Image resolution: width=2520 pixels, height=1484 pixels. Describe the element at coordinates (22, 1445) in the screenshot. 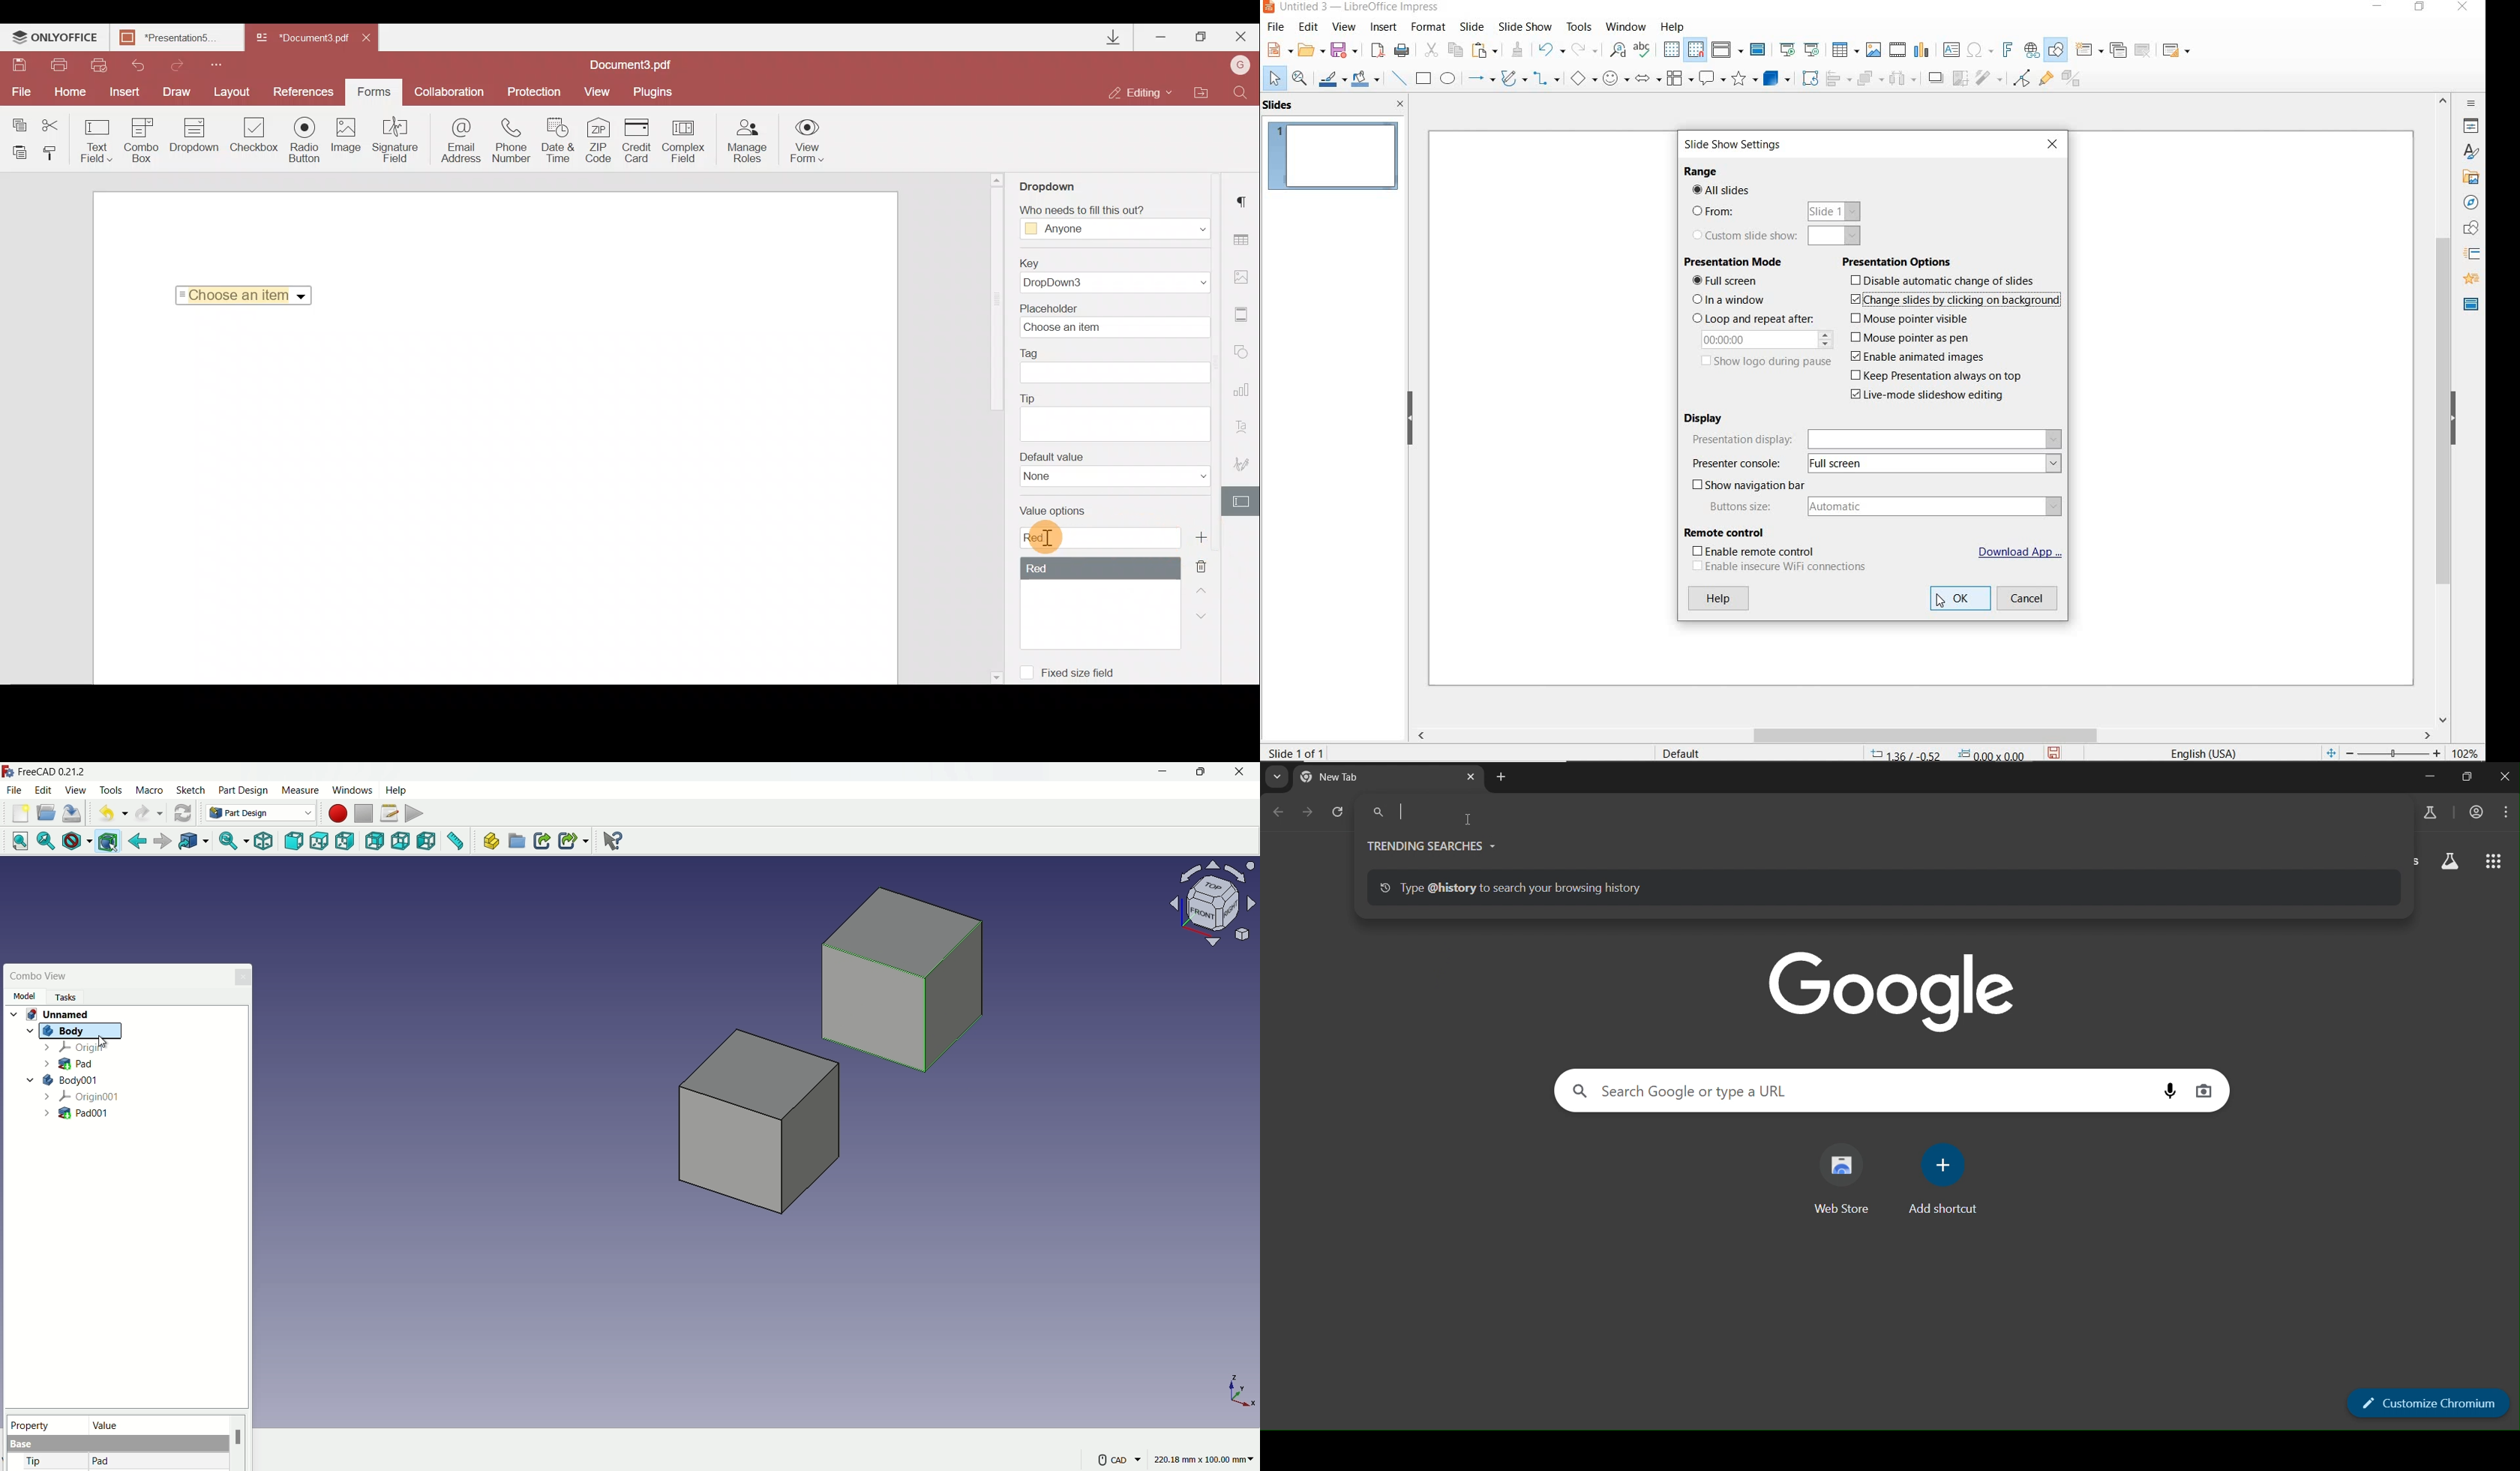

I see `base` at that location.